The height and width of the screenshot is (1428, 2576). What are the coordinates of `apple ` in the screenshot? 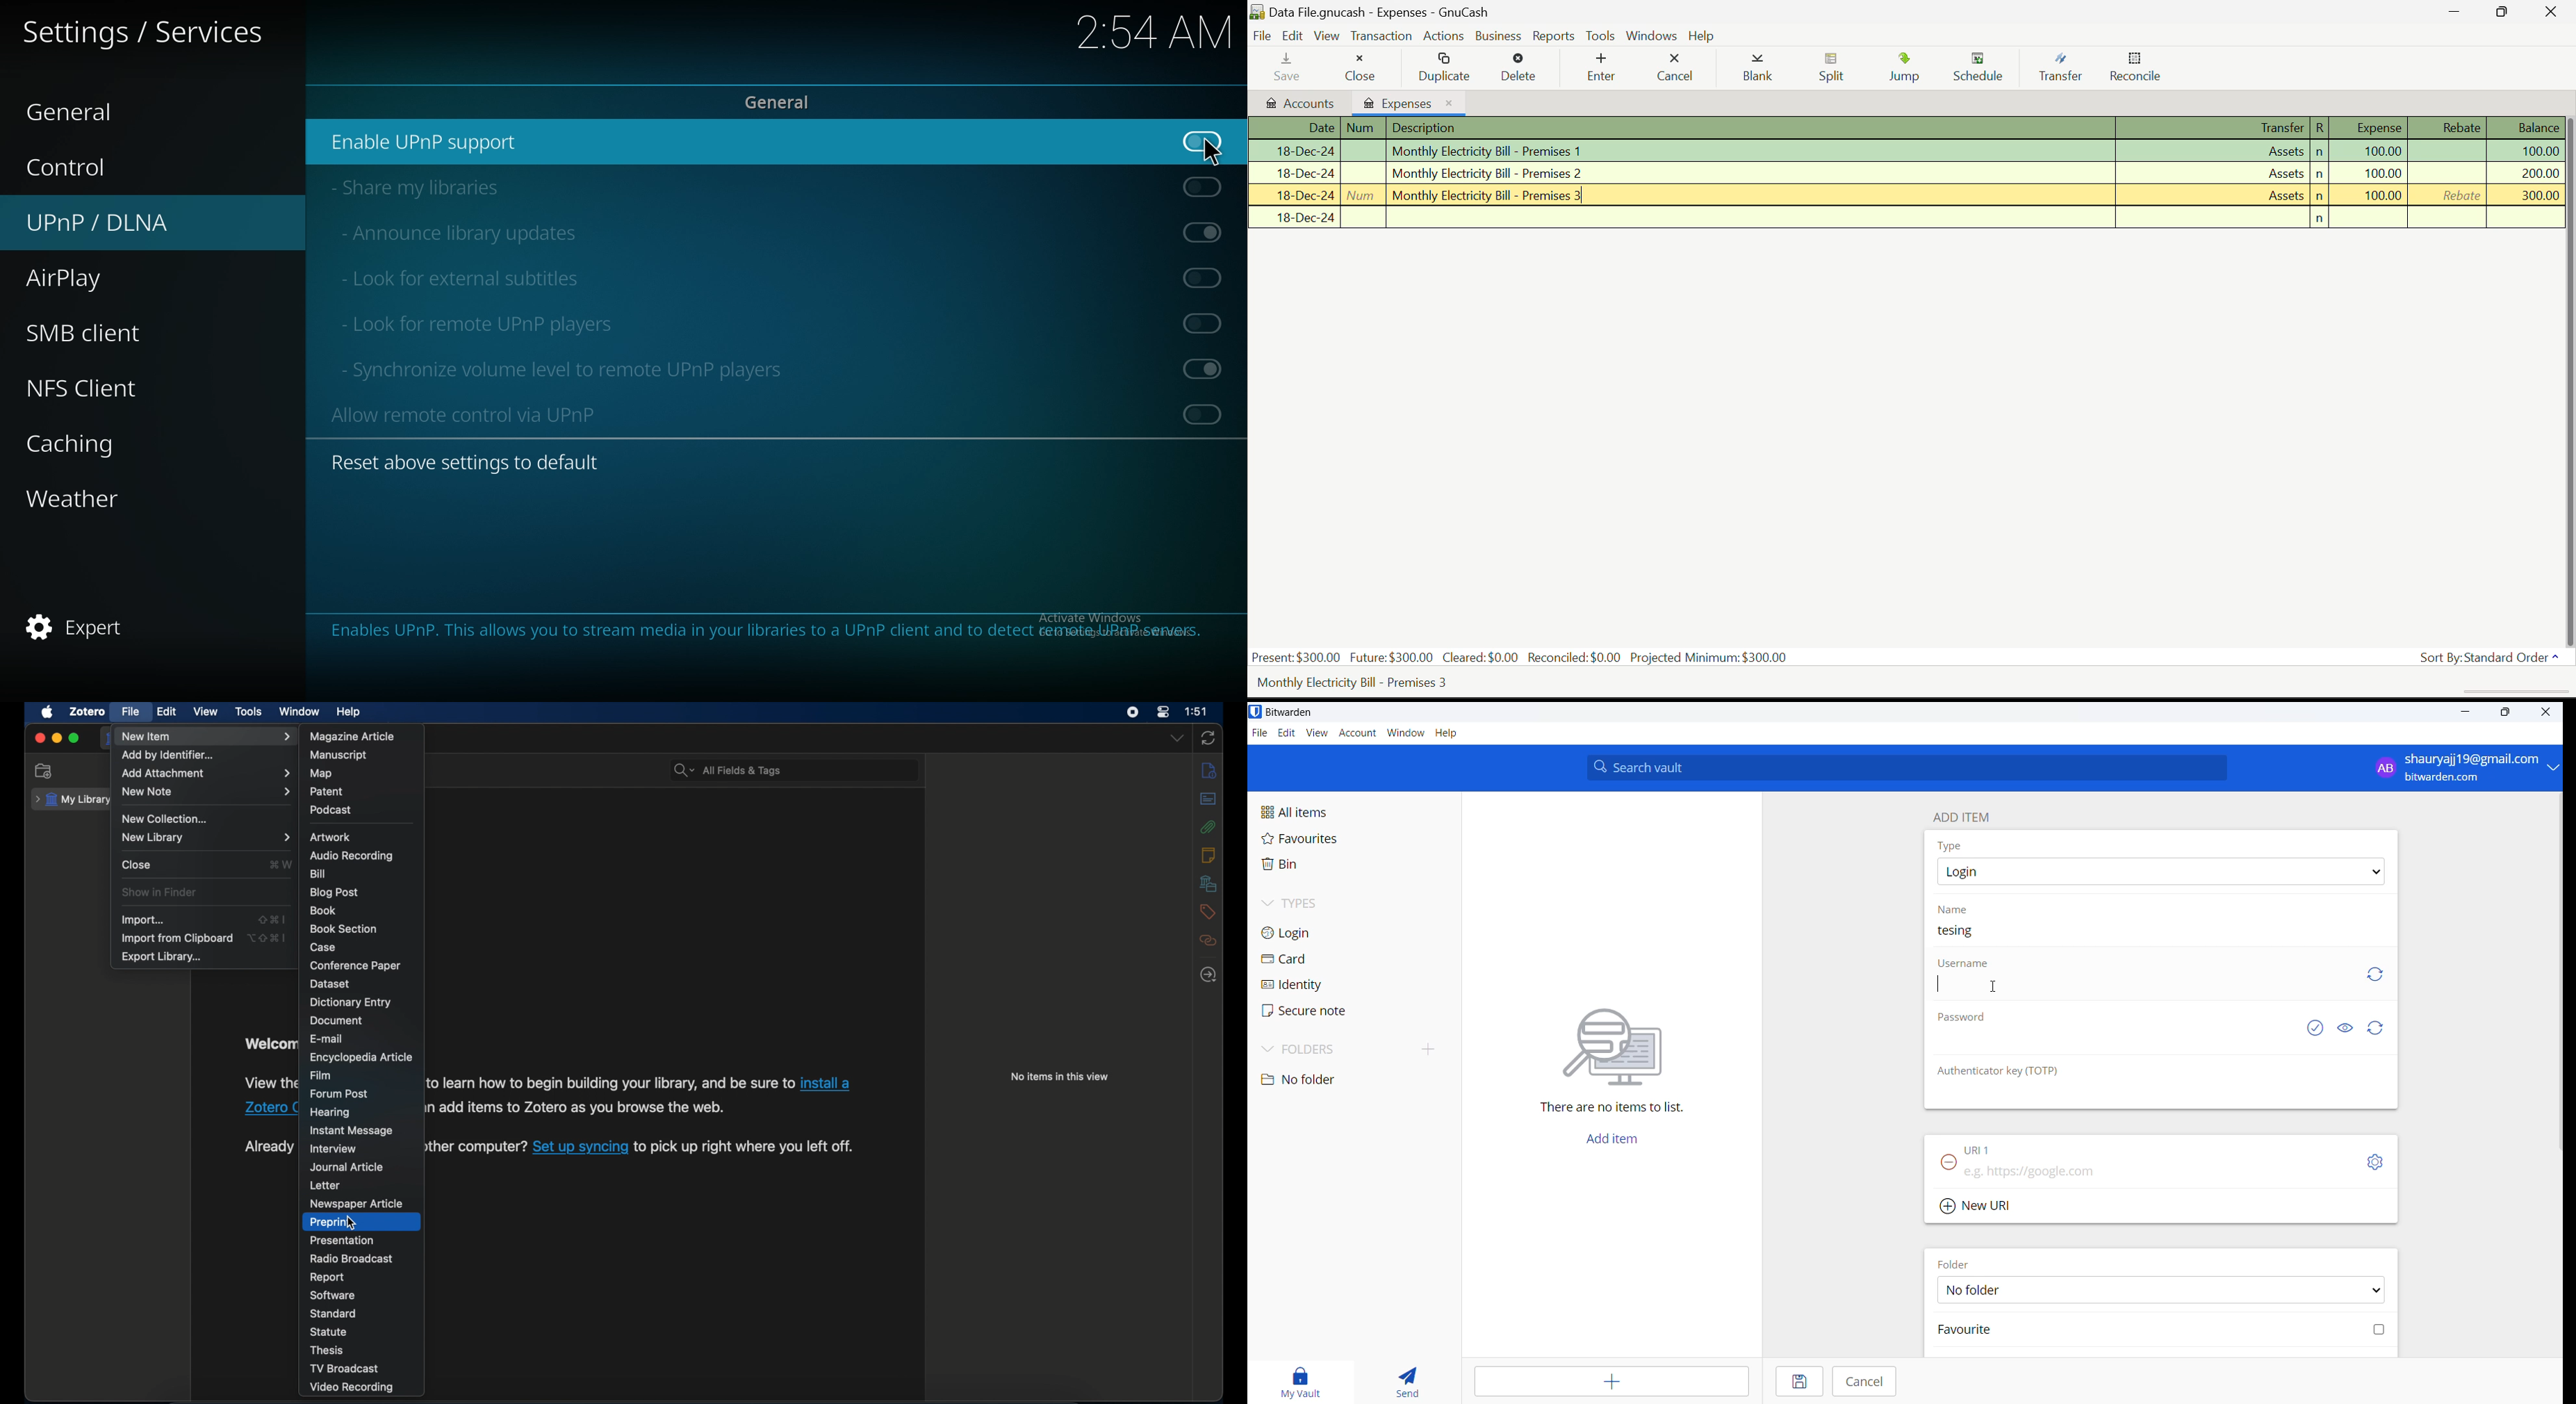 It's located at (47, 712).